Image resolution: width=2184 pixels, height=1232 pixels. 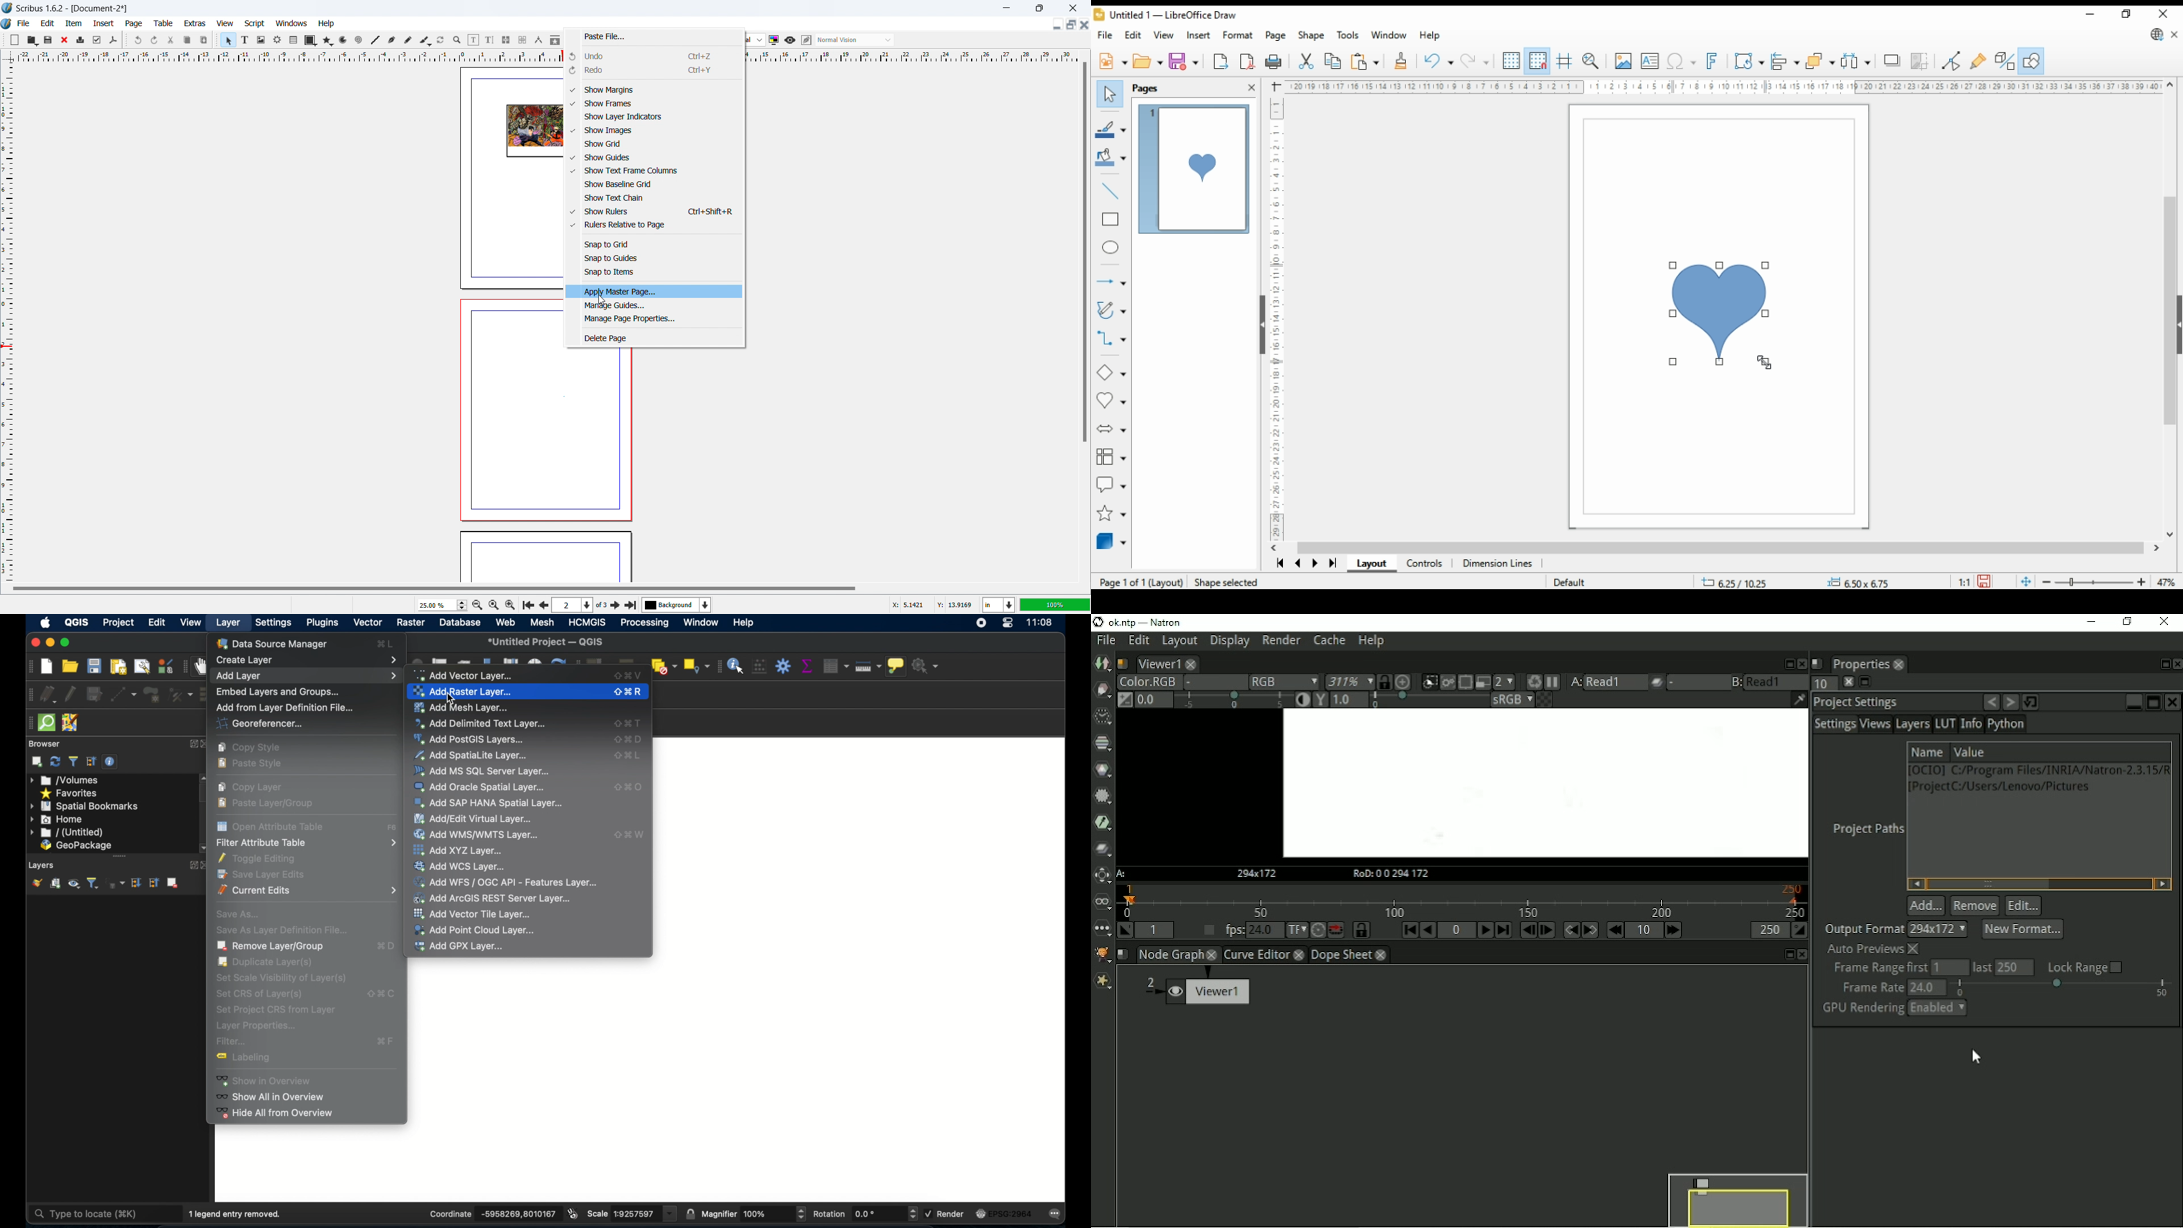 I want to click on line, so click(x=375, y=40).